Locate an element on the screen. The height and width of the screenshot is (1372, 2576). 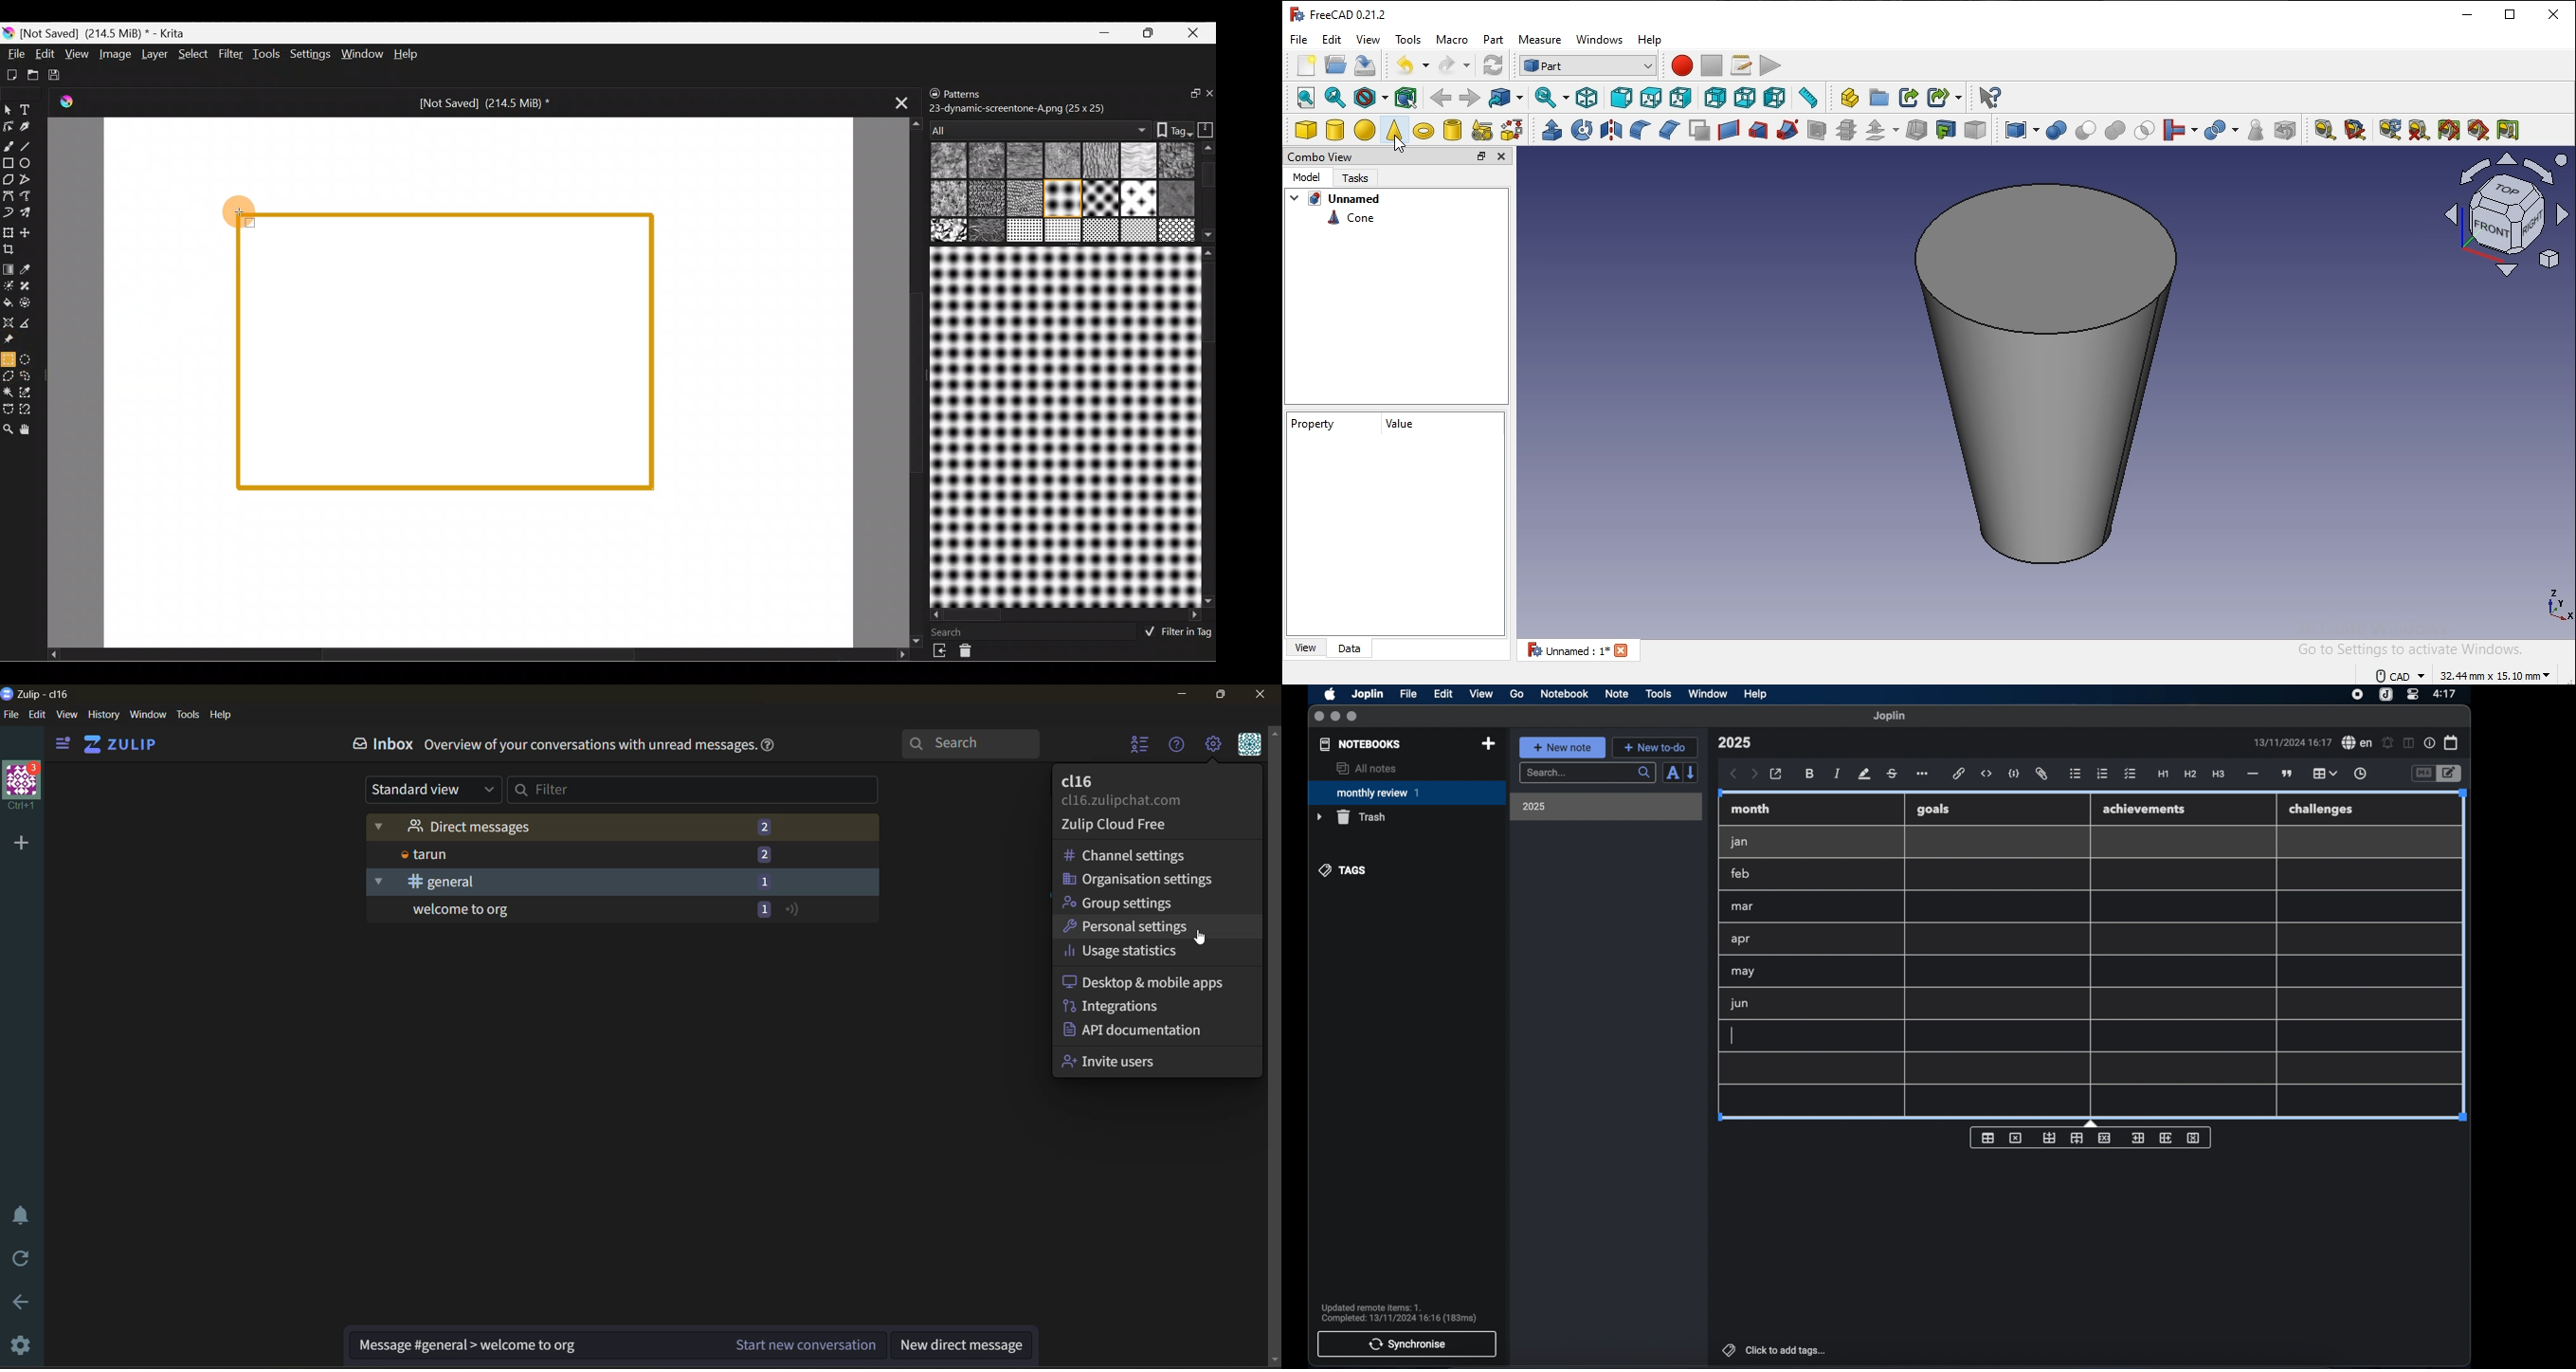
2 message is located at coordinates (764, 826).